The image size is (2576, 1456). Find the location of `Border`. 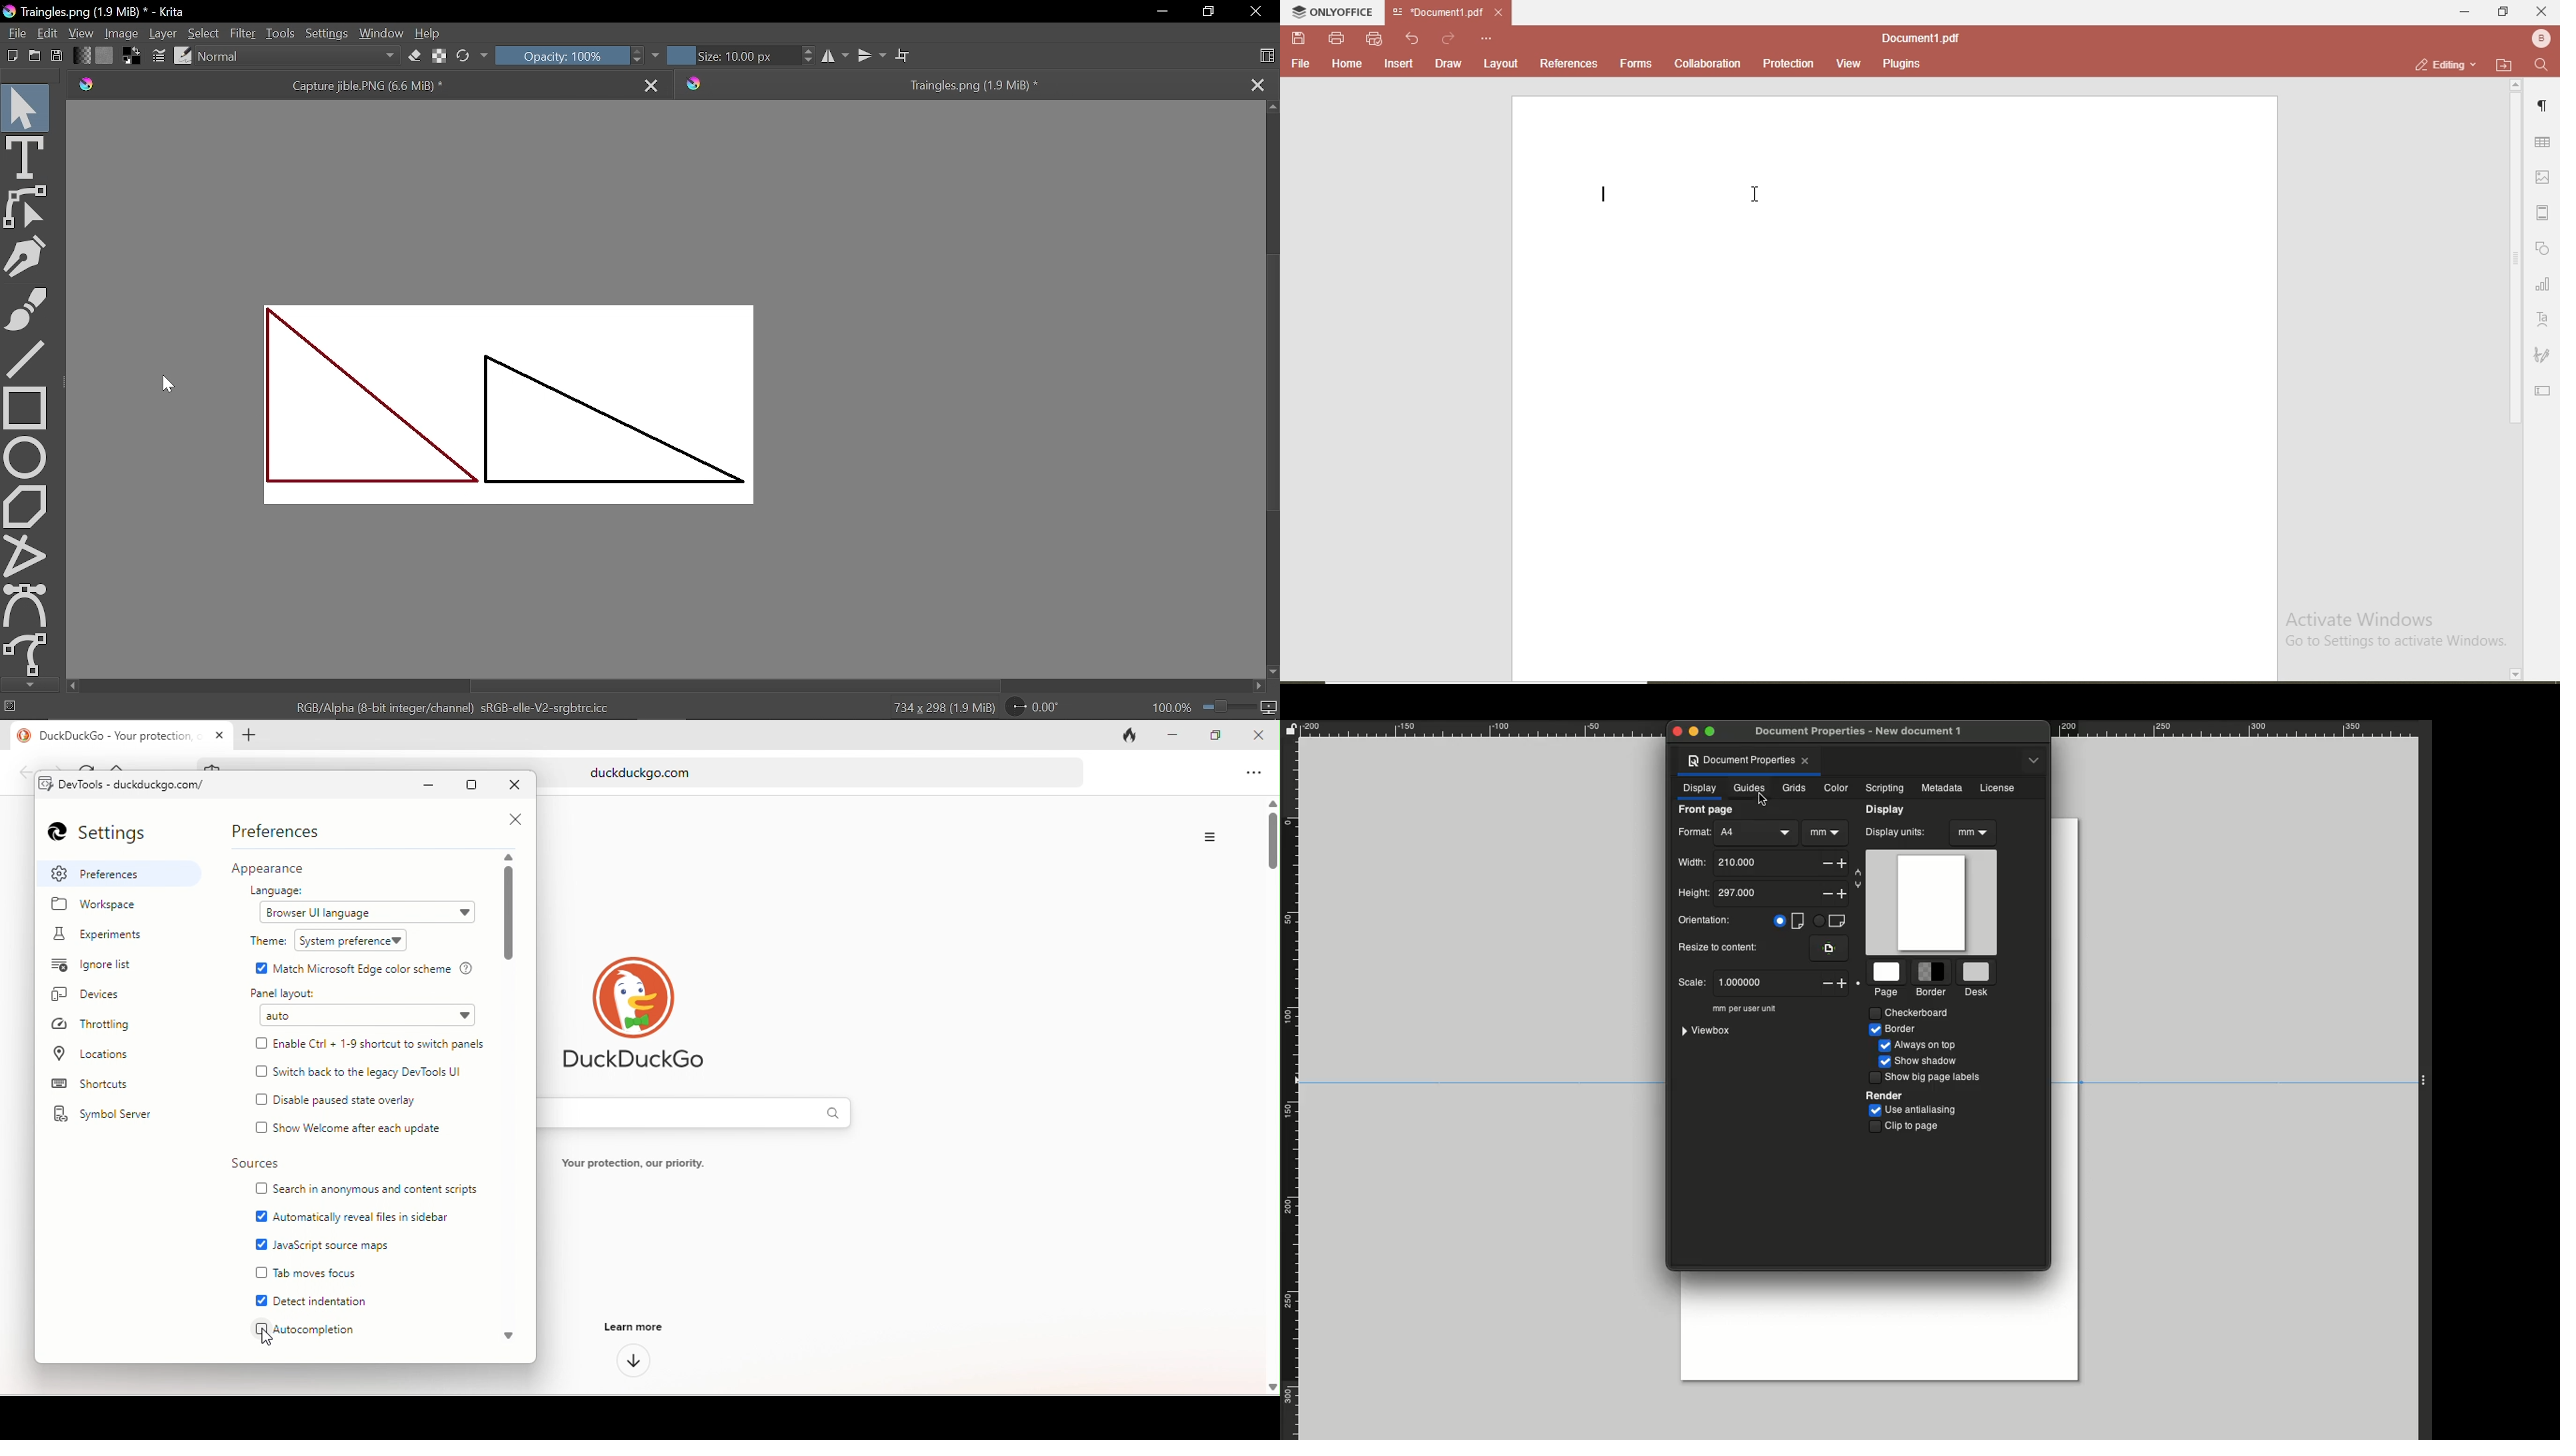

Border is located at coordinates (1930, 980).